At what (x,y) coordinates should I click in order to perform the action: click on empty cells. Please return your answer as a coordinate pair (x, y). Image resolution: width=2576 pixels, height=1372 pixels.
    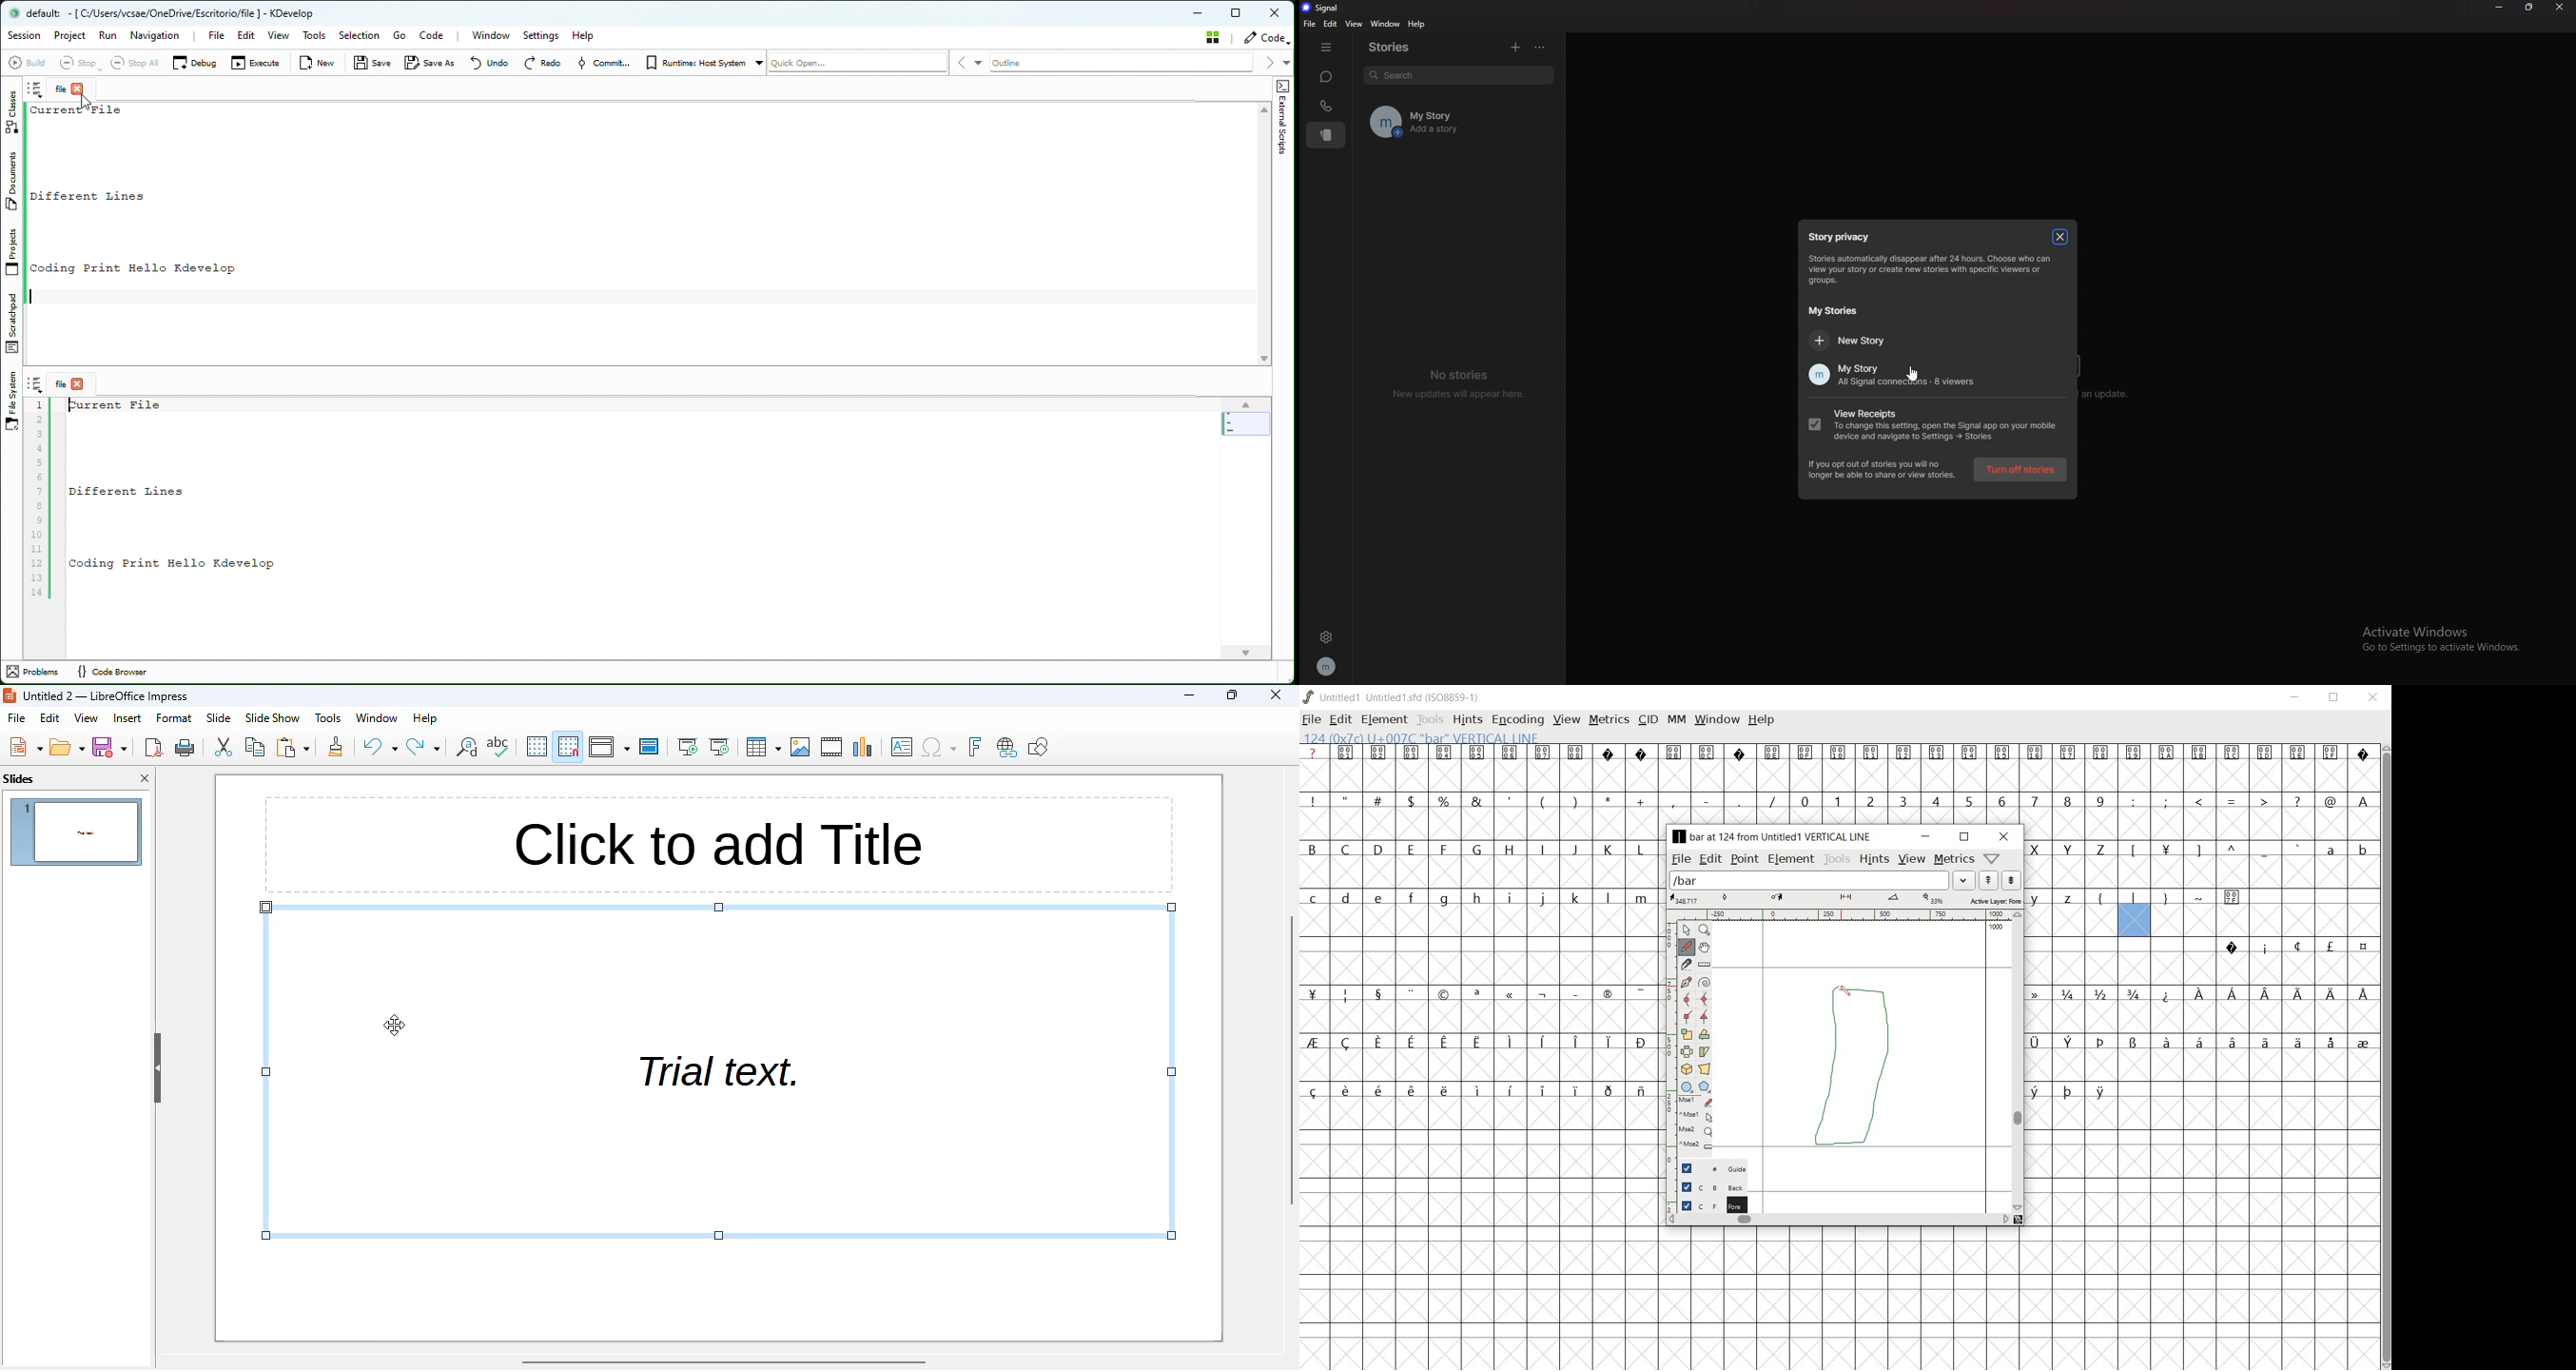
    Looking at the image, I should click on (2202, 1161).